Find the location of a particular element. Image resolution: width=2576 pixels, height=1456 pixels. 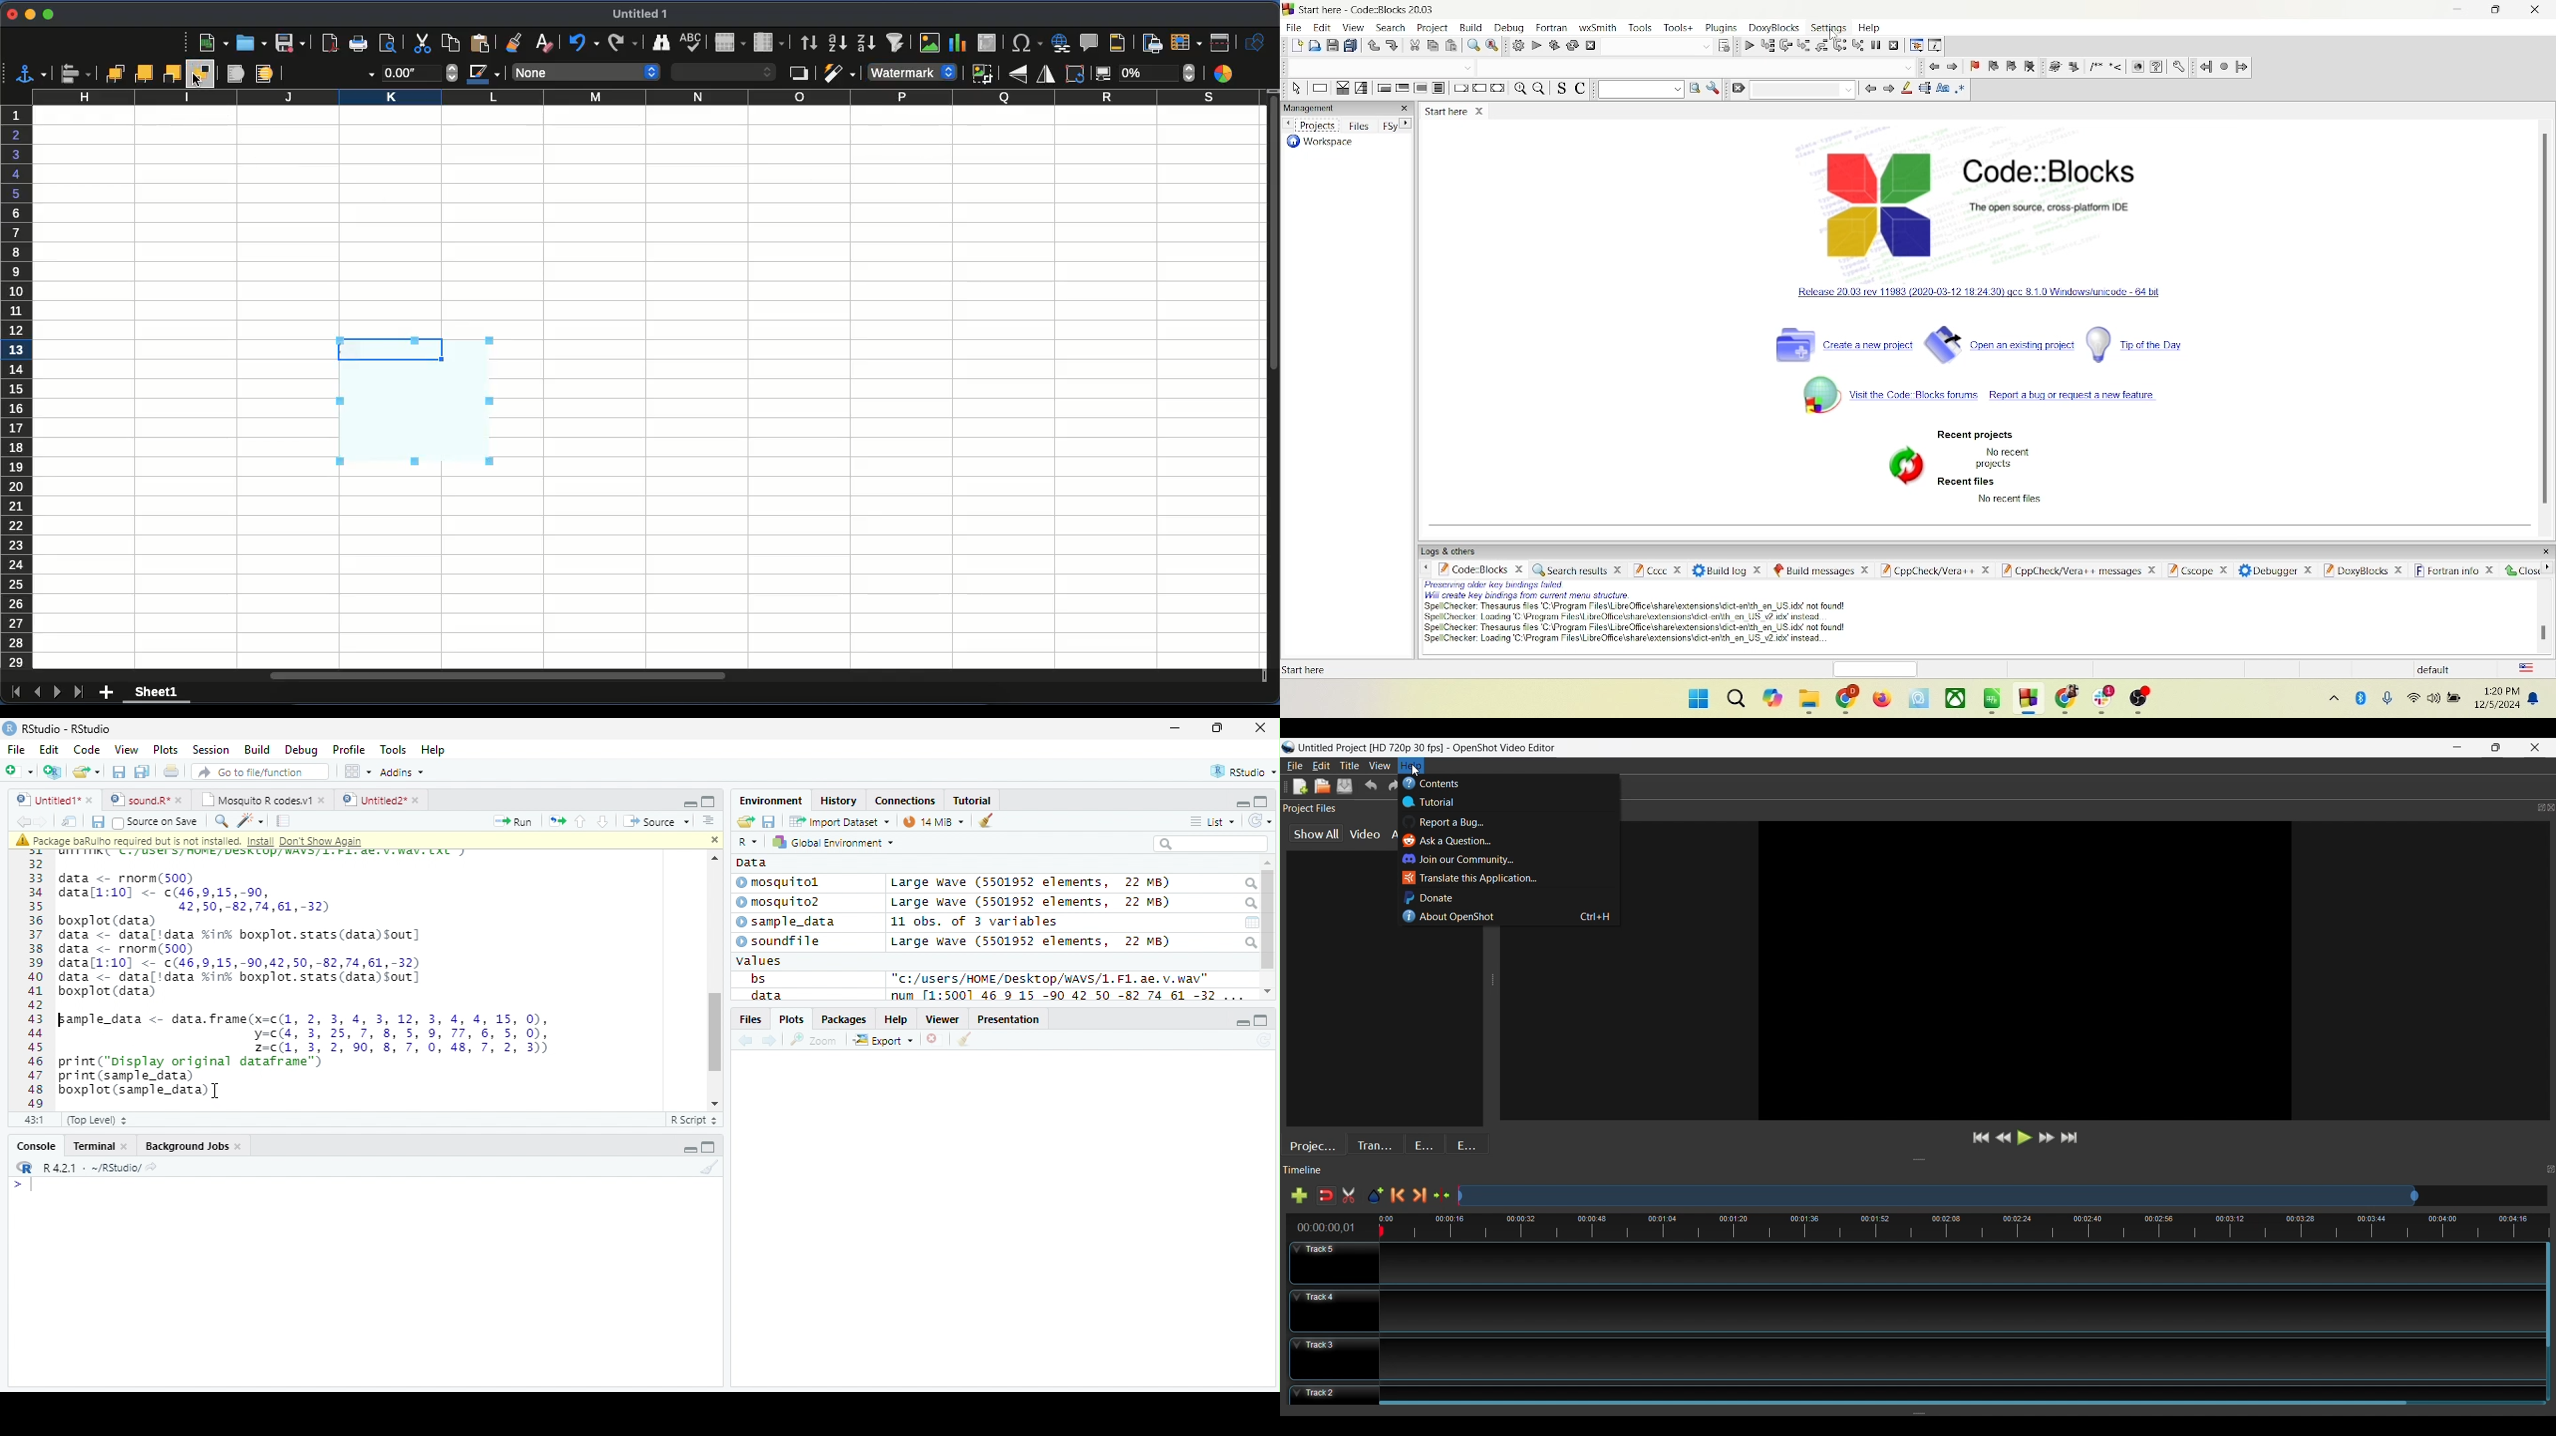

date and time is located at coordinates (2500, 697).